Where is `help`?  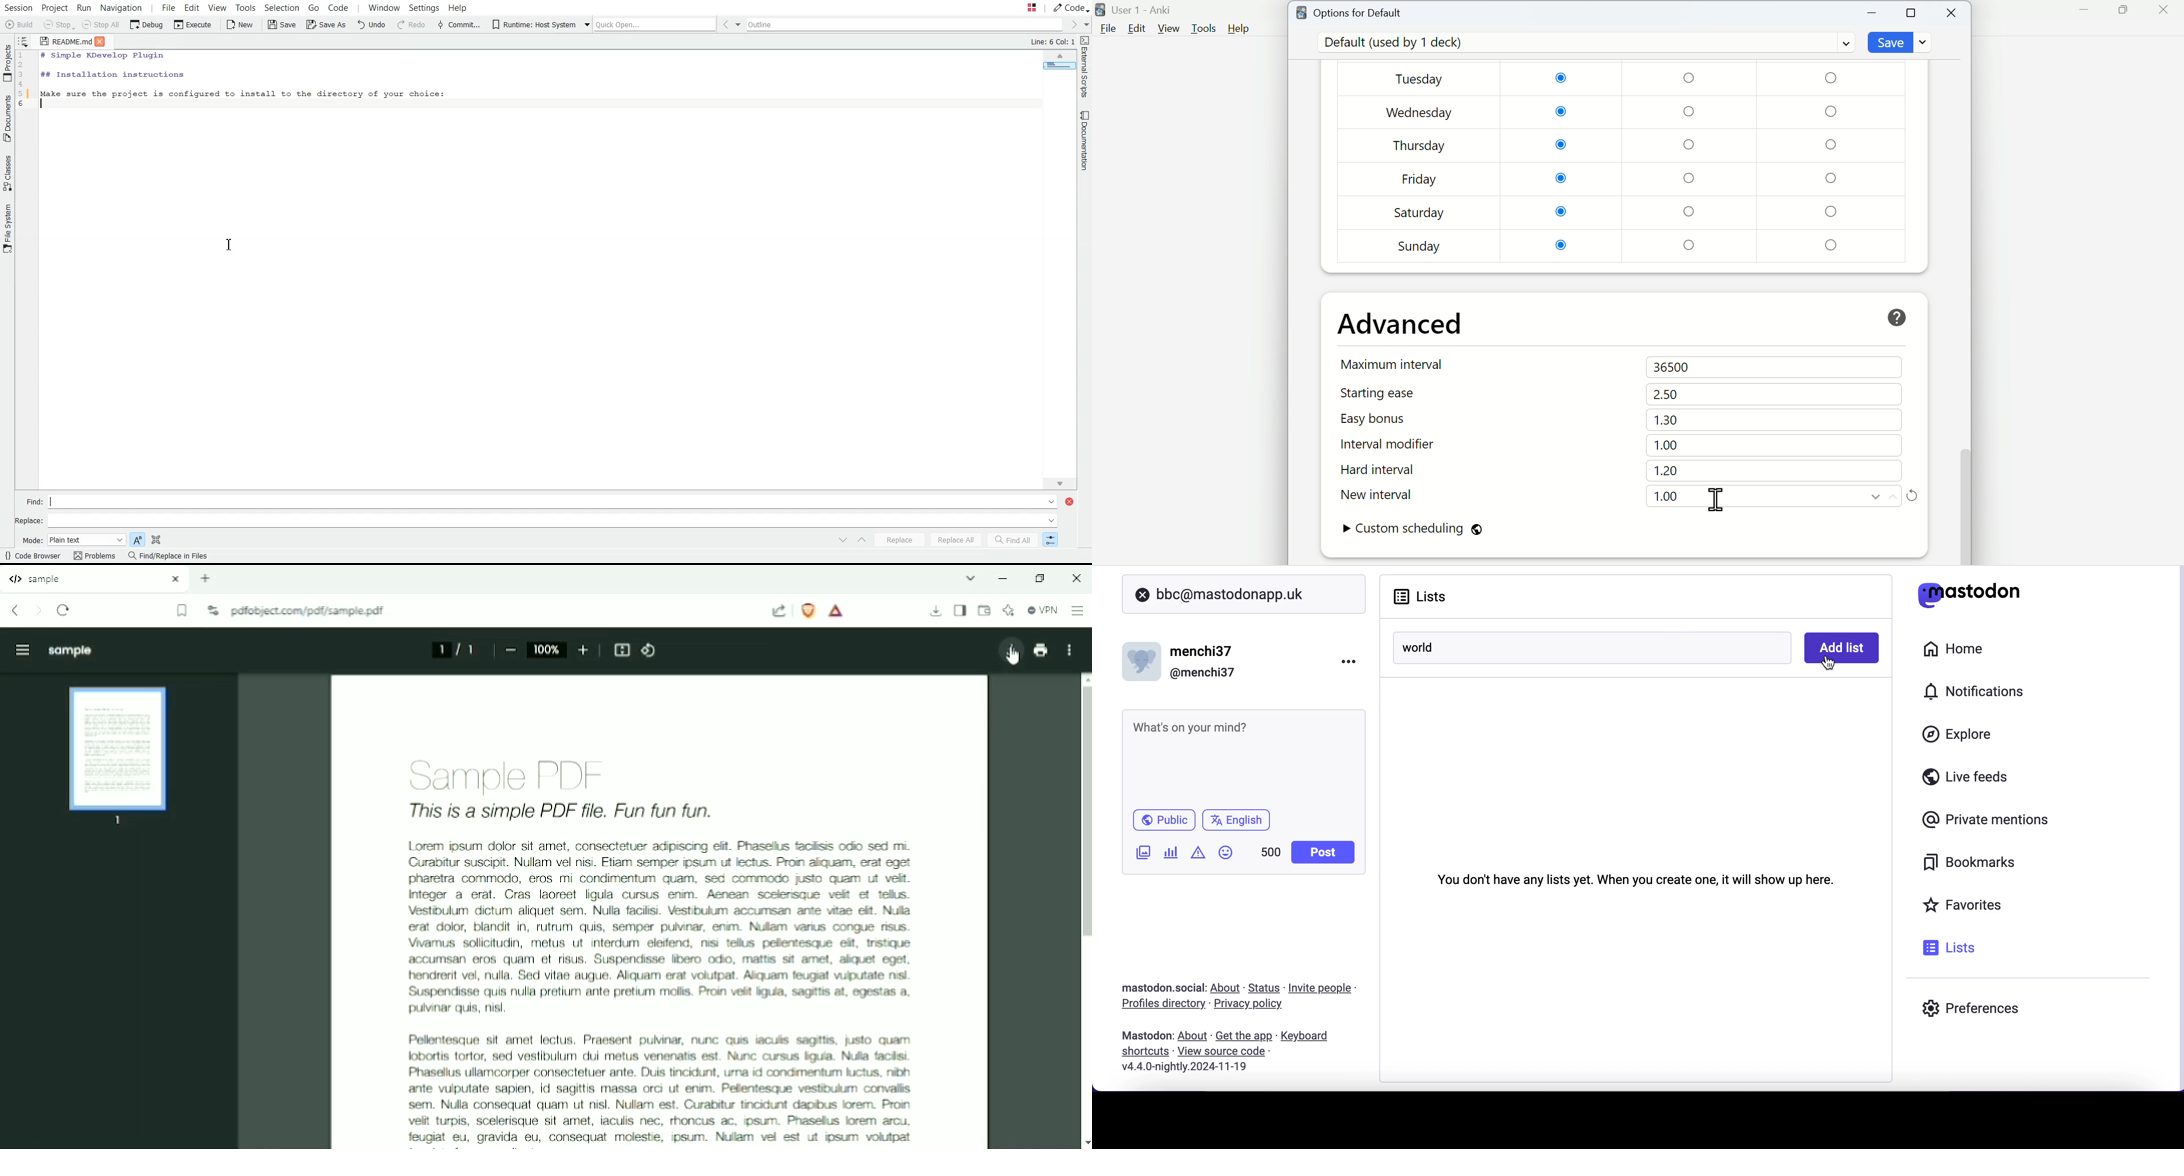 help is located at coordinates (1897, 318).